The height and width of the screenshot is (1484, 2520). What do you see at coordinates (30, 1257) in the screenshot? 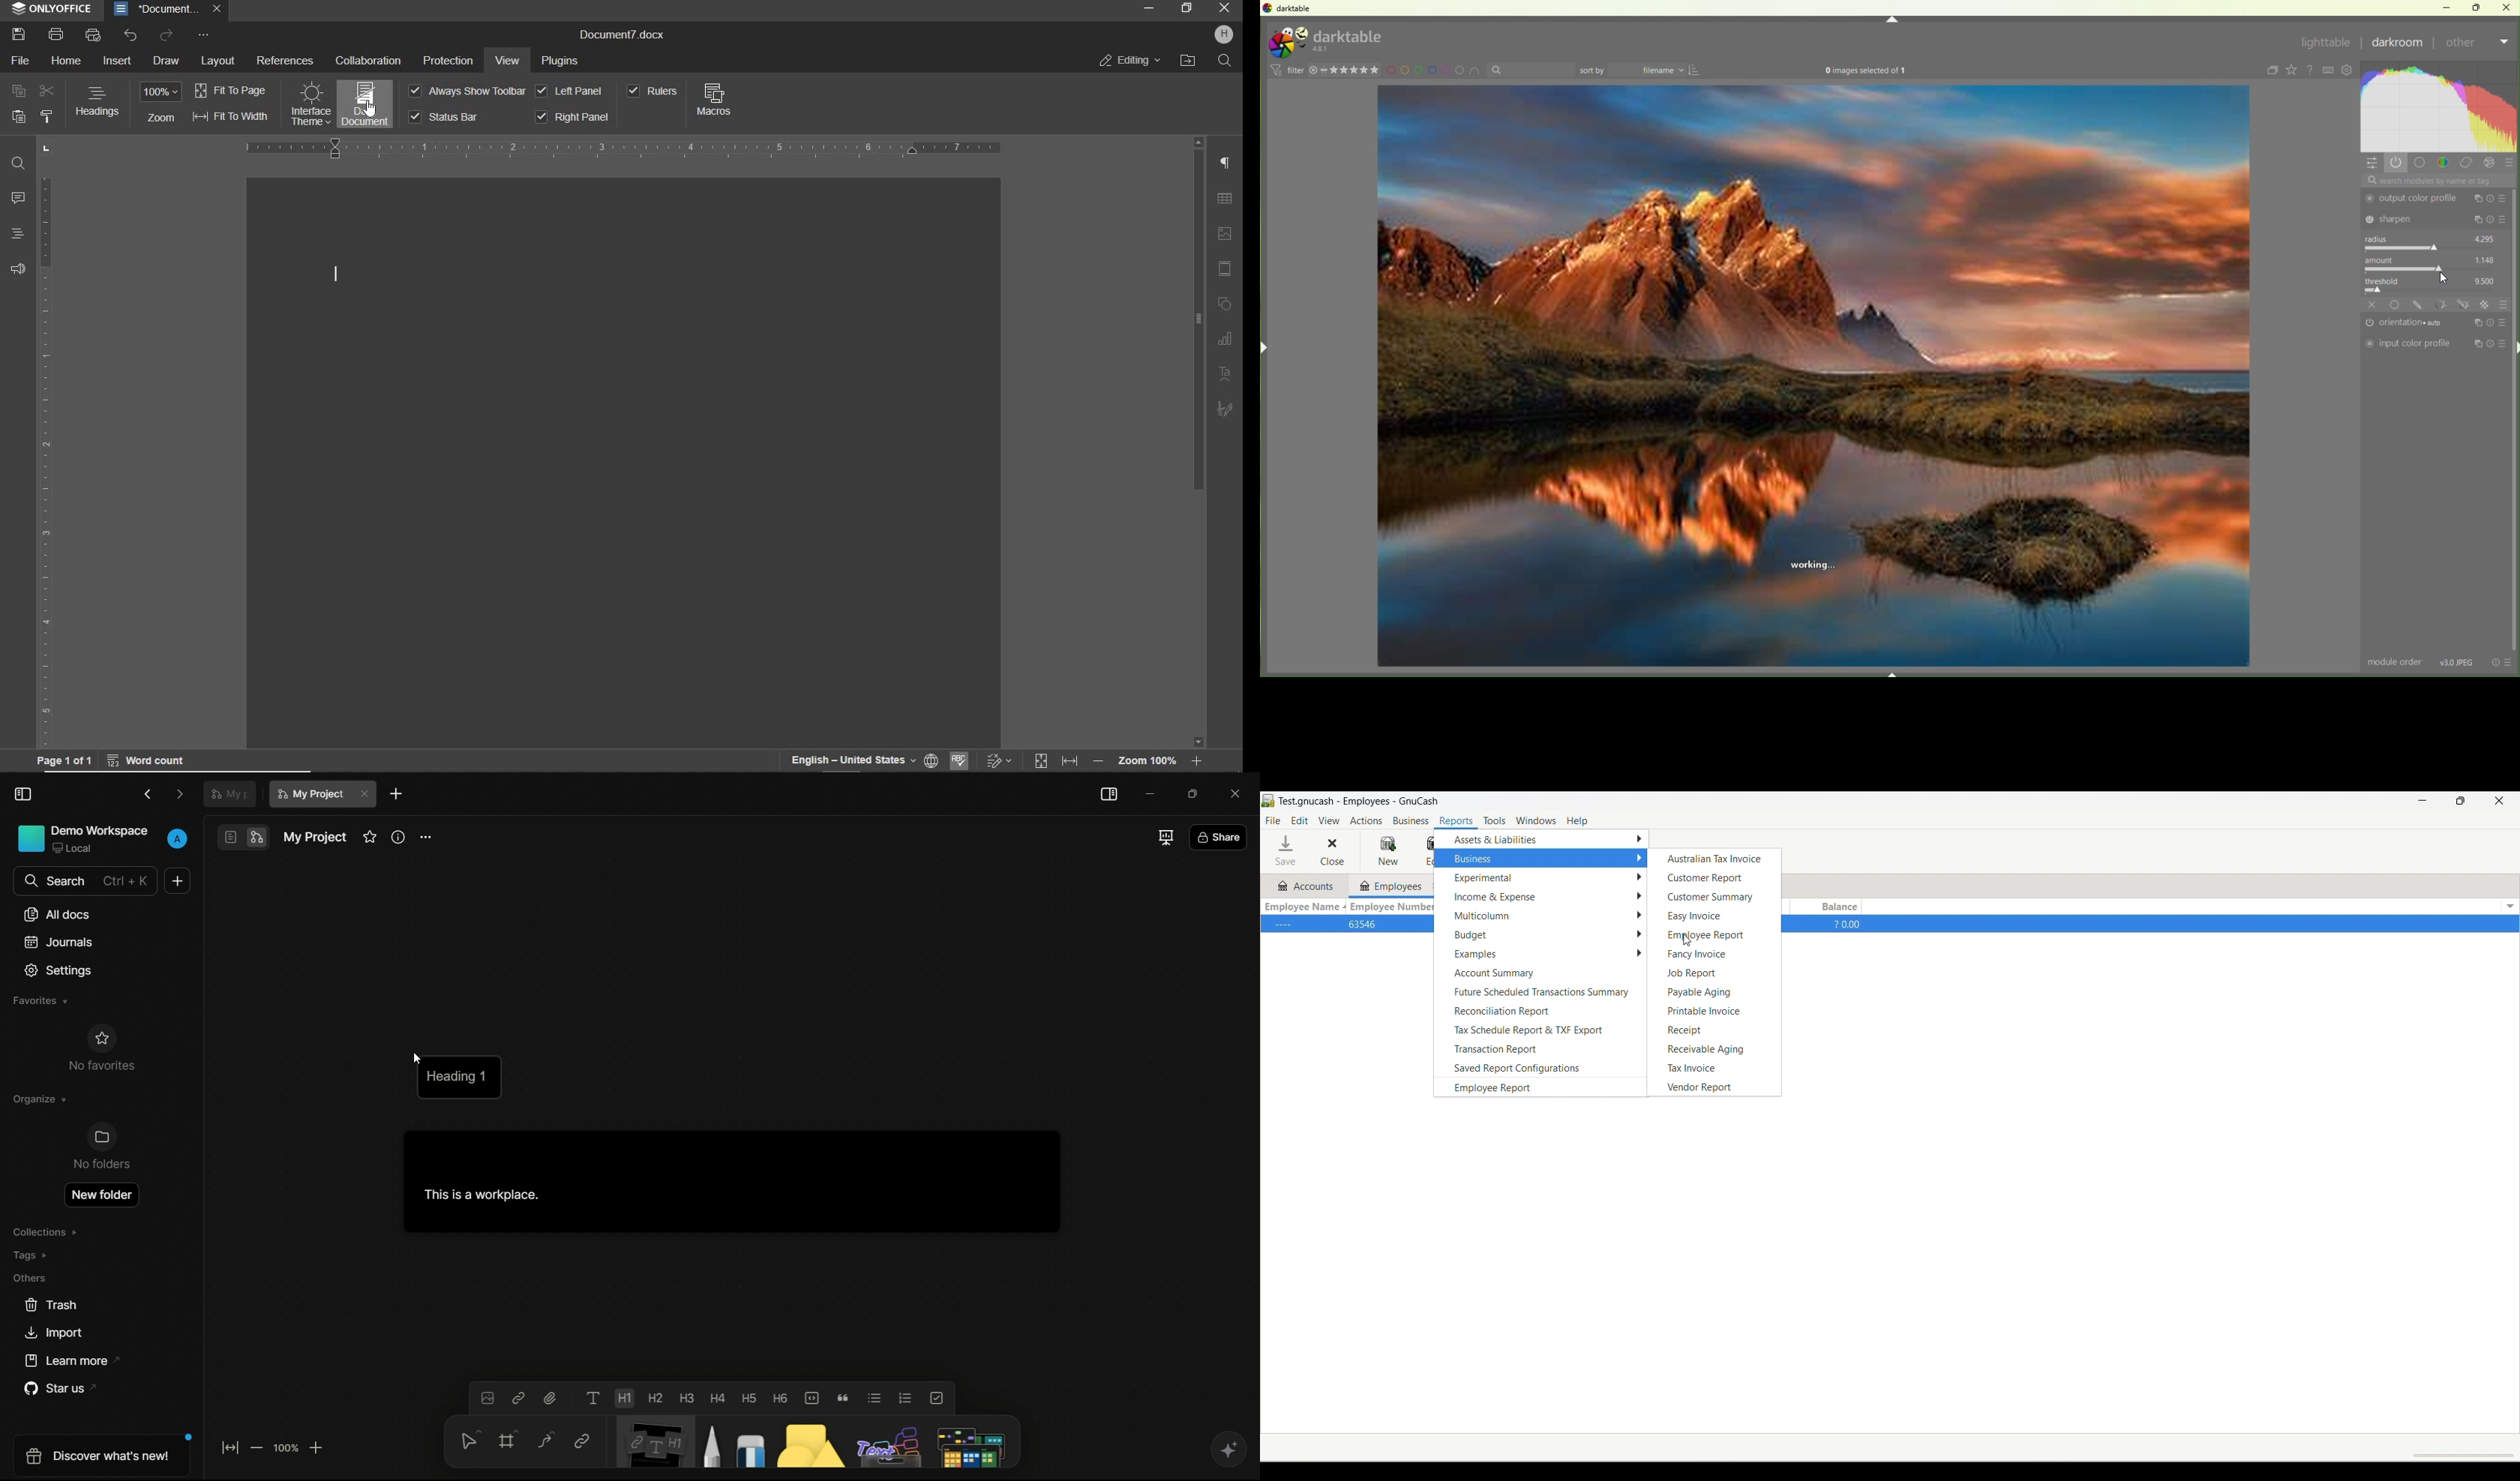
I see `tags` at bounding box center [30, 1257].